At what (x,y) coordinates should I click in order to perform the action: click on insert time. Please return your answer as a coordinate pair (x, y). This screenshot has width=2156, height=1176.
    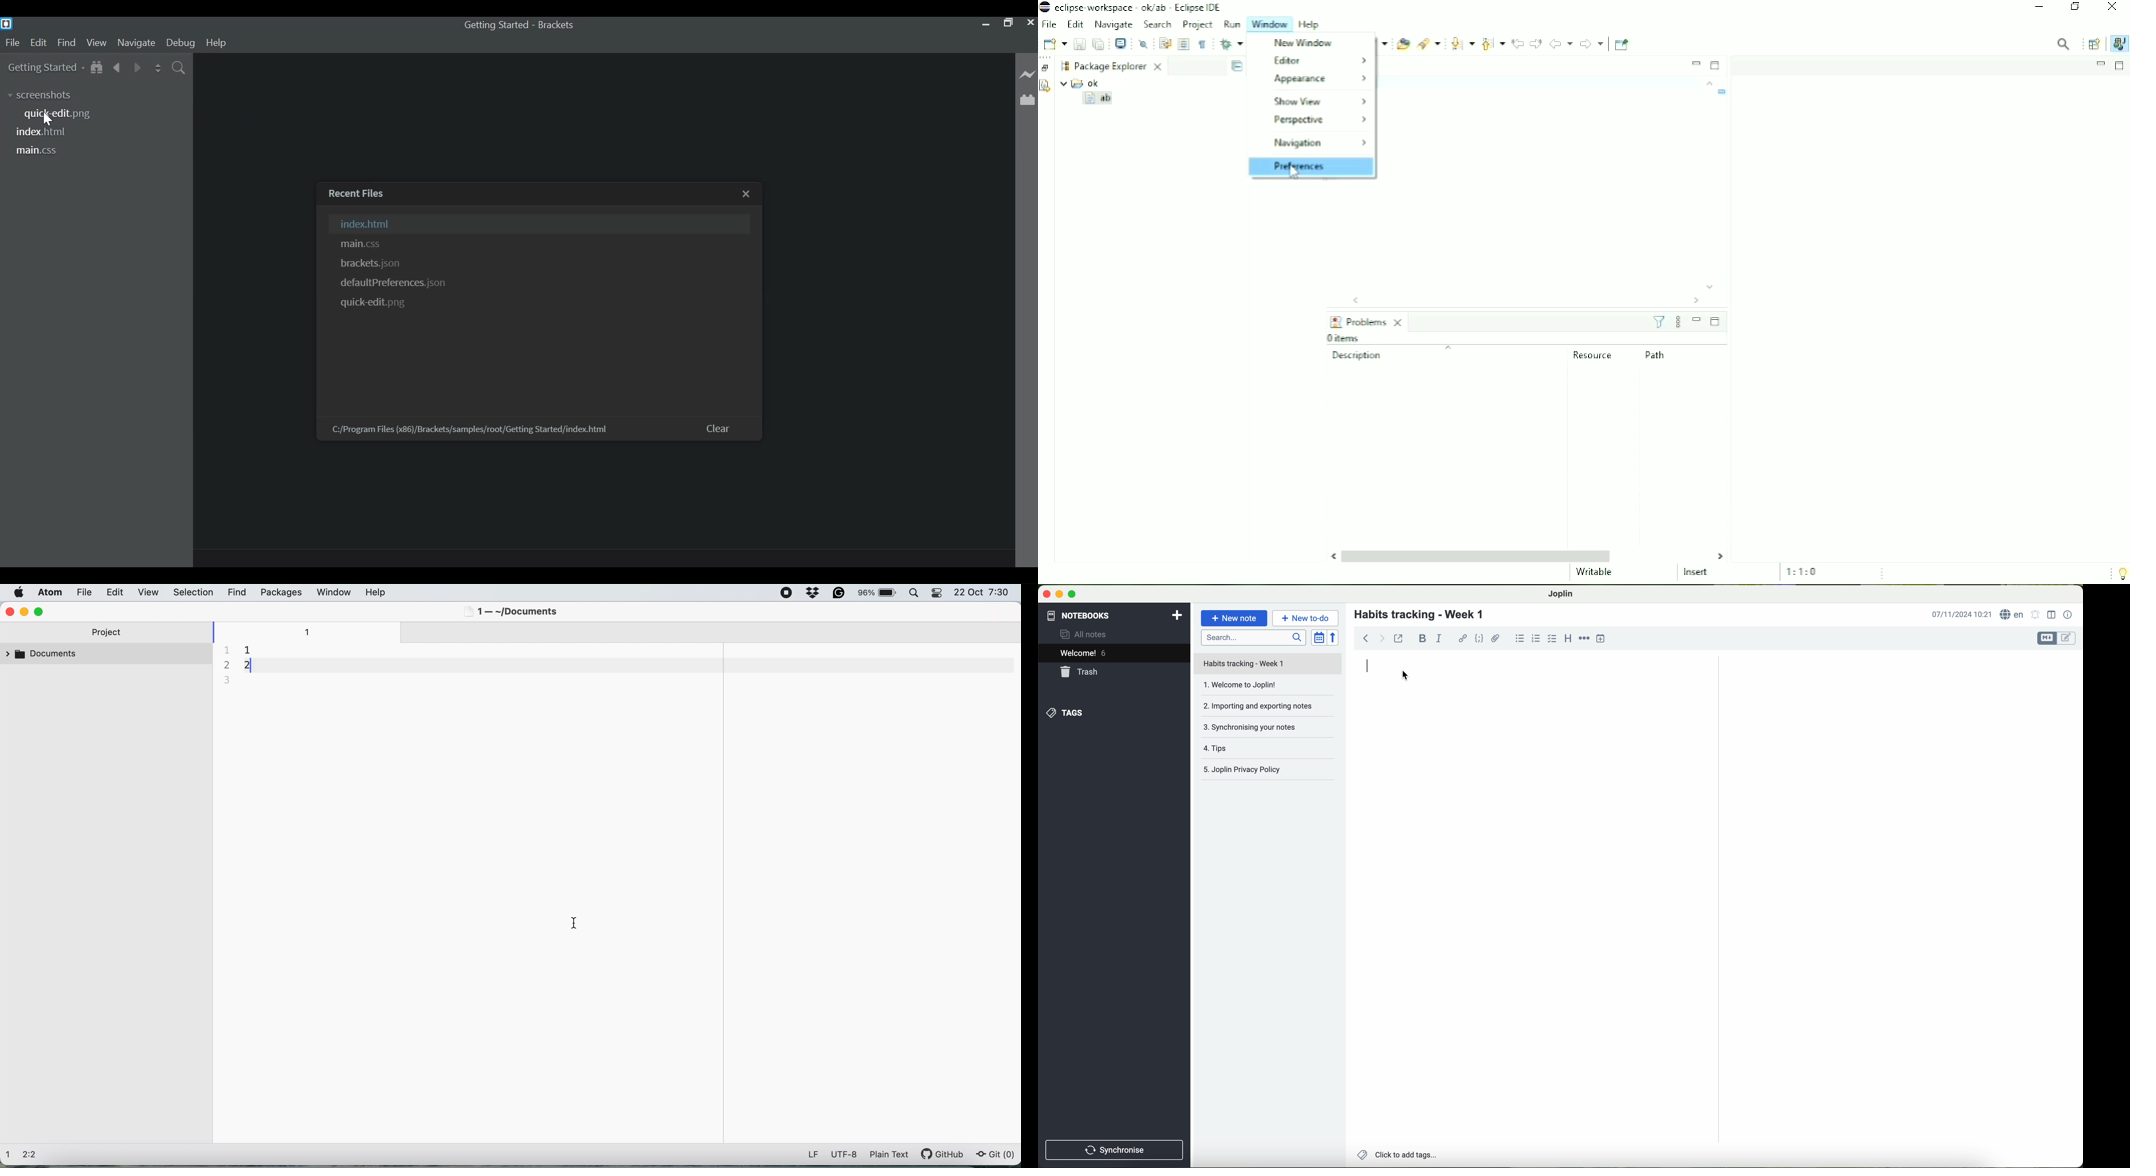
    Looking at the image, I should click on (1601, 638).